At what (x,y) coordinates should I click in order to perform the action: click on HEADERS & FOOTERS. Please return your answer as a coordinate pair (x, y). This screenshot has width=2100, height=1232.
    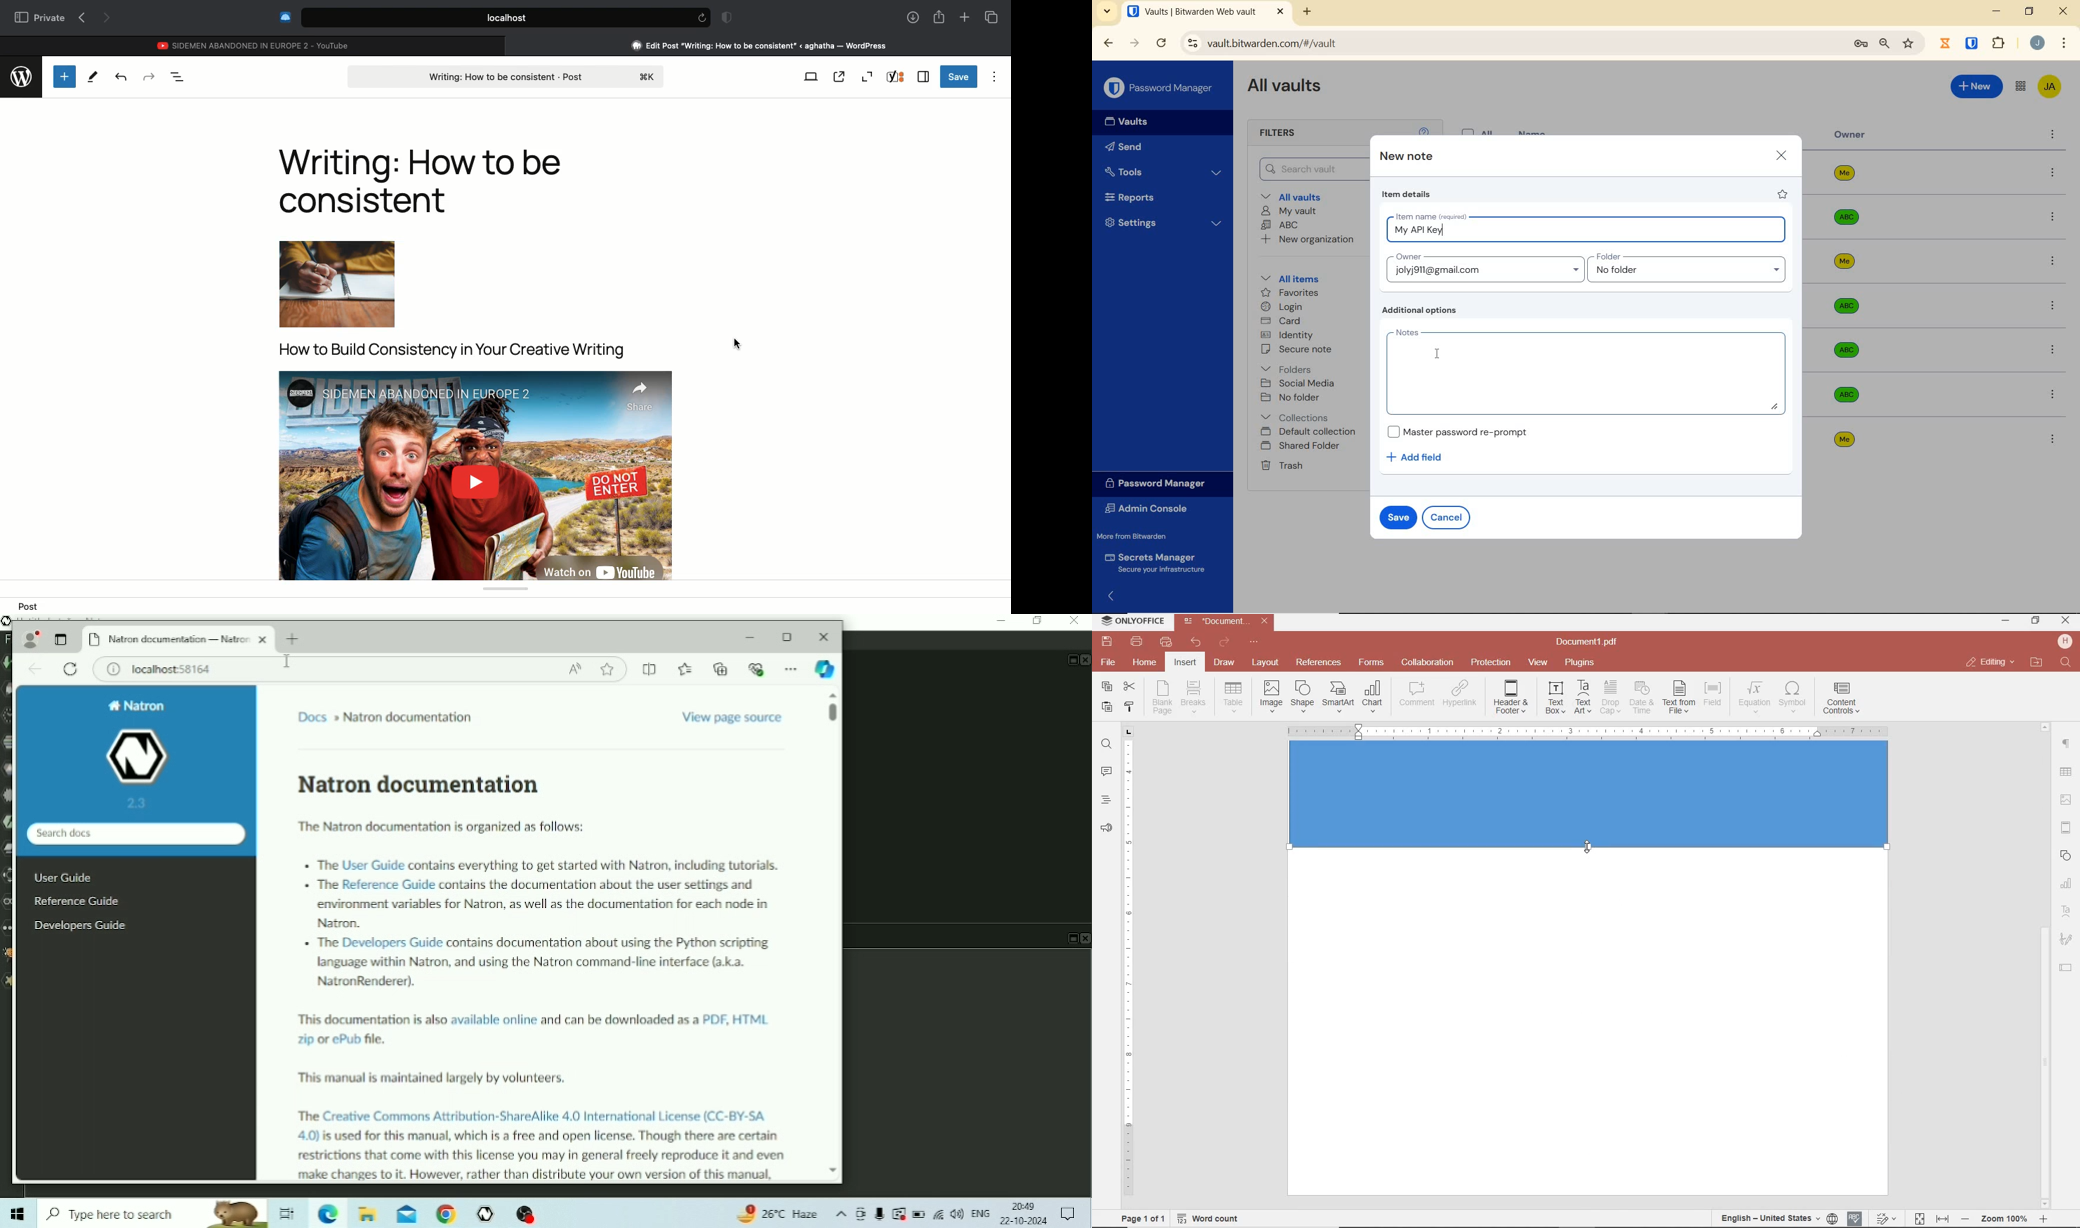
    Looking at the image, I should click on (2067, 828).